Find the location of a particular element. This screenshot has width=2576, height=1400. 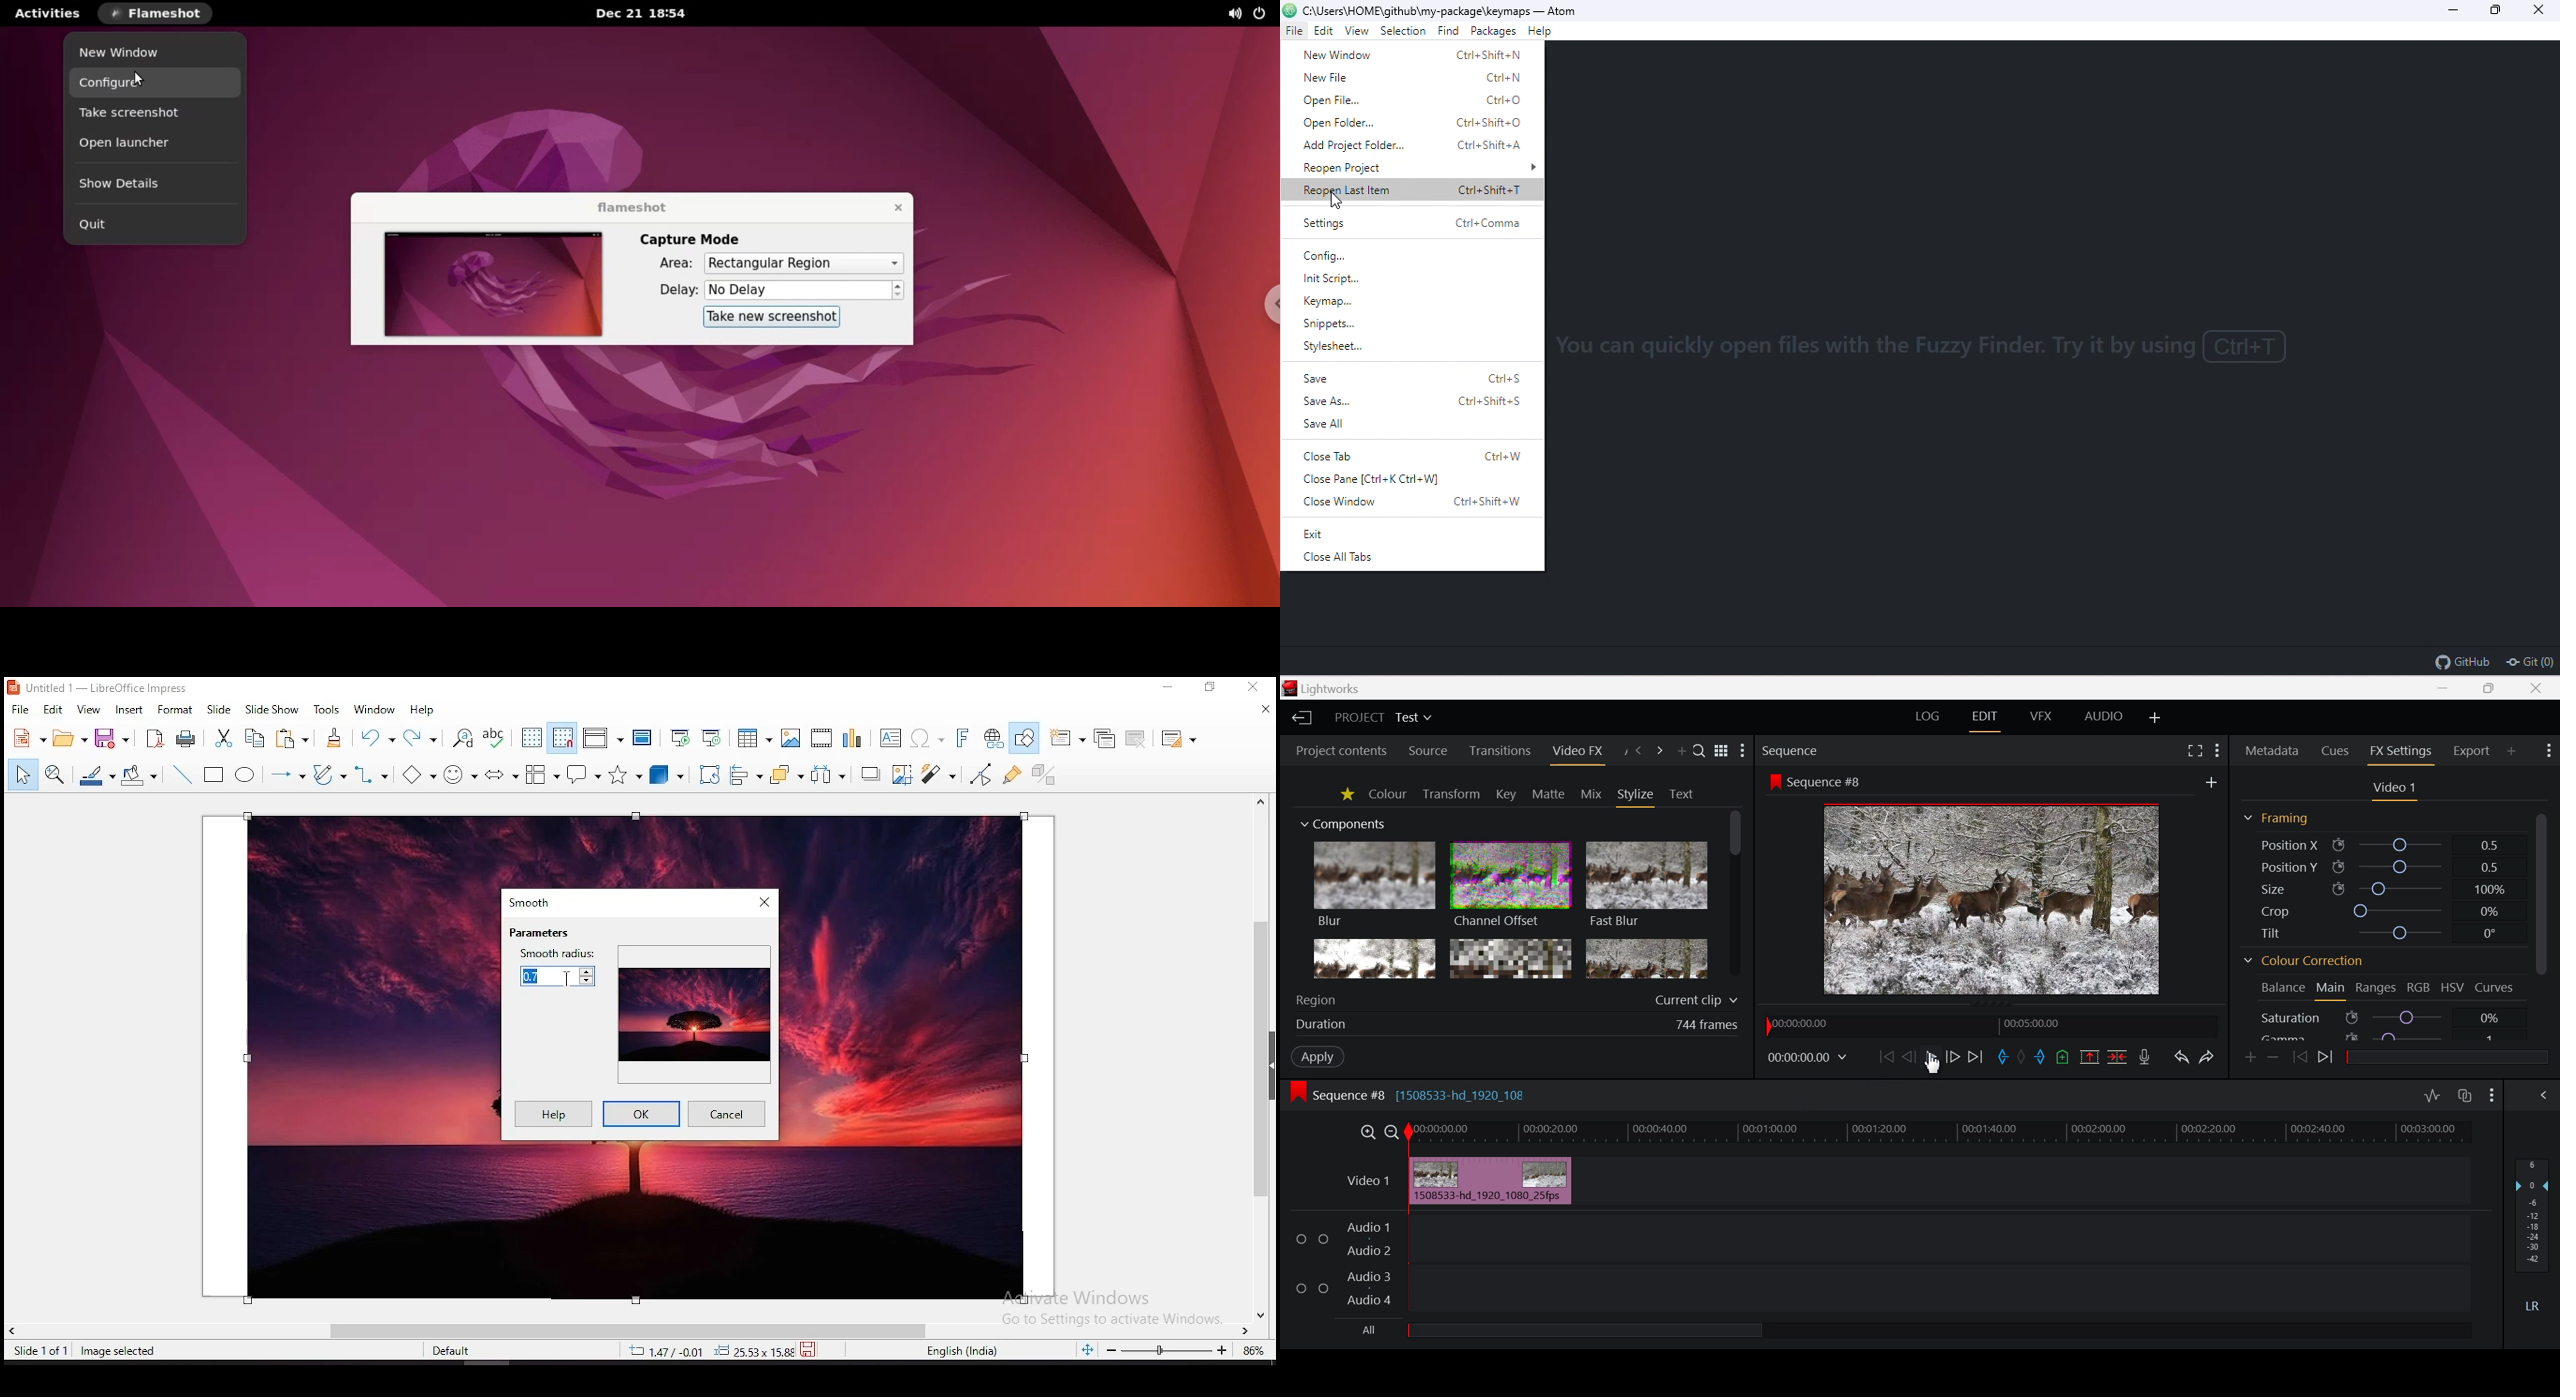

image seleted is located at coordinates (119, 1352).